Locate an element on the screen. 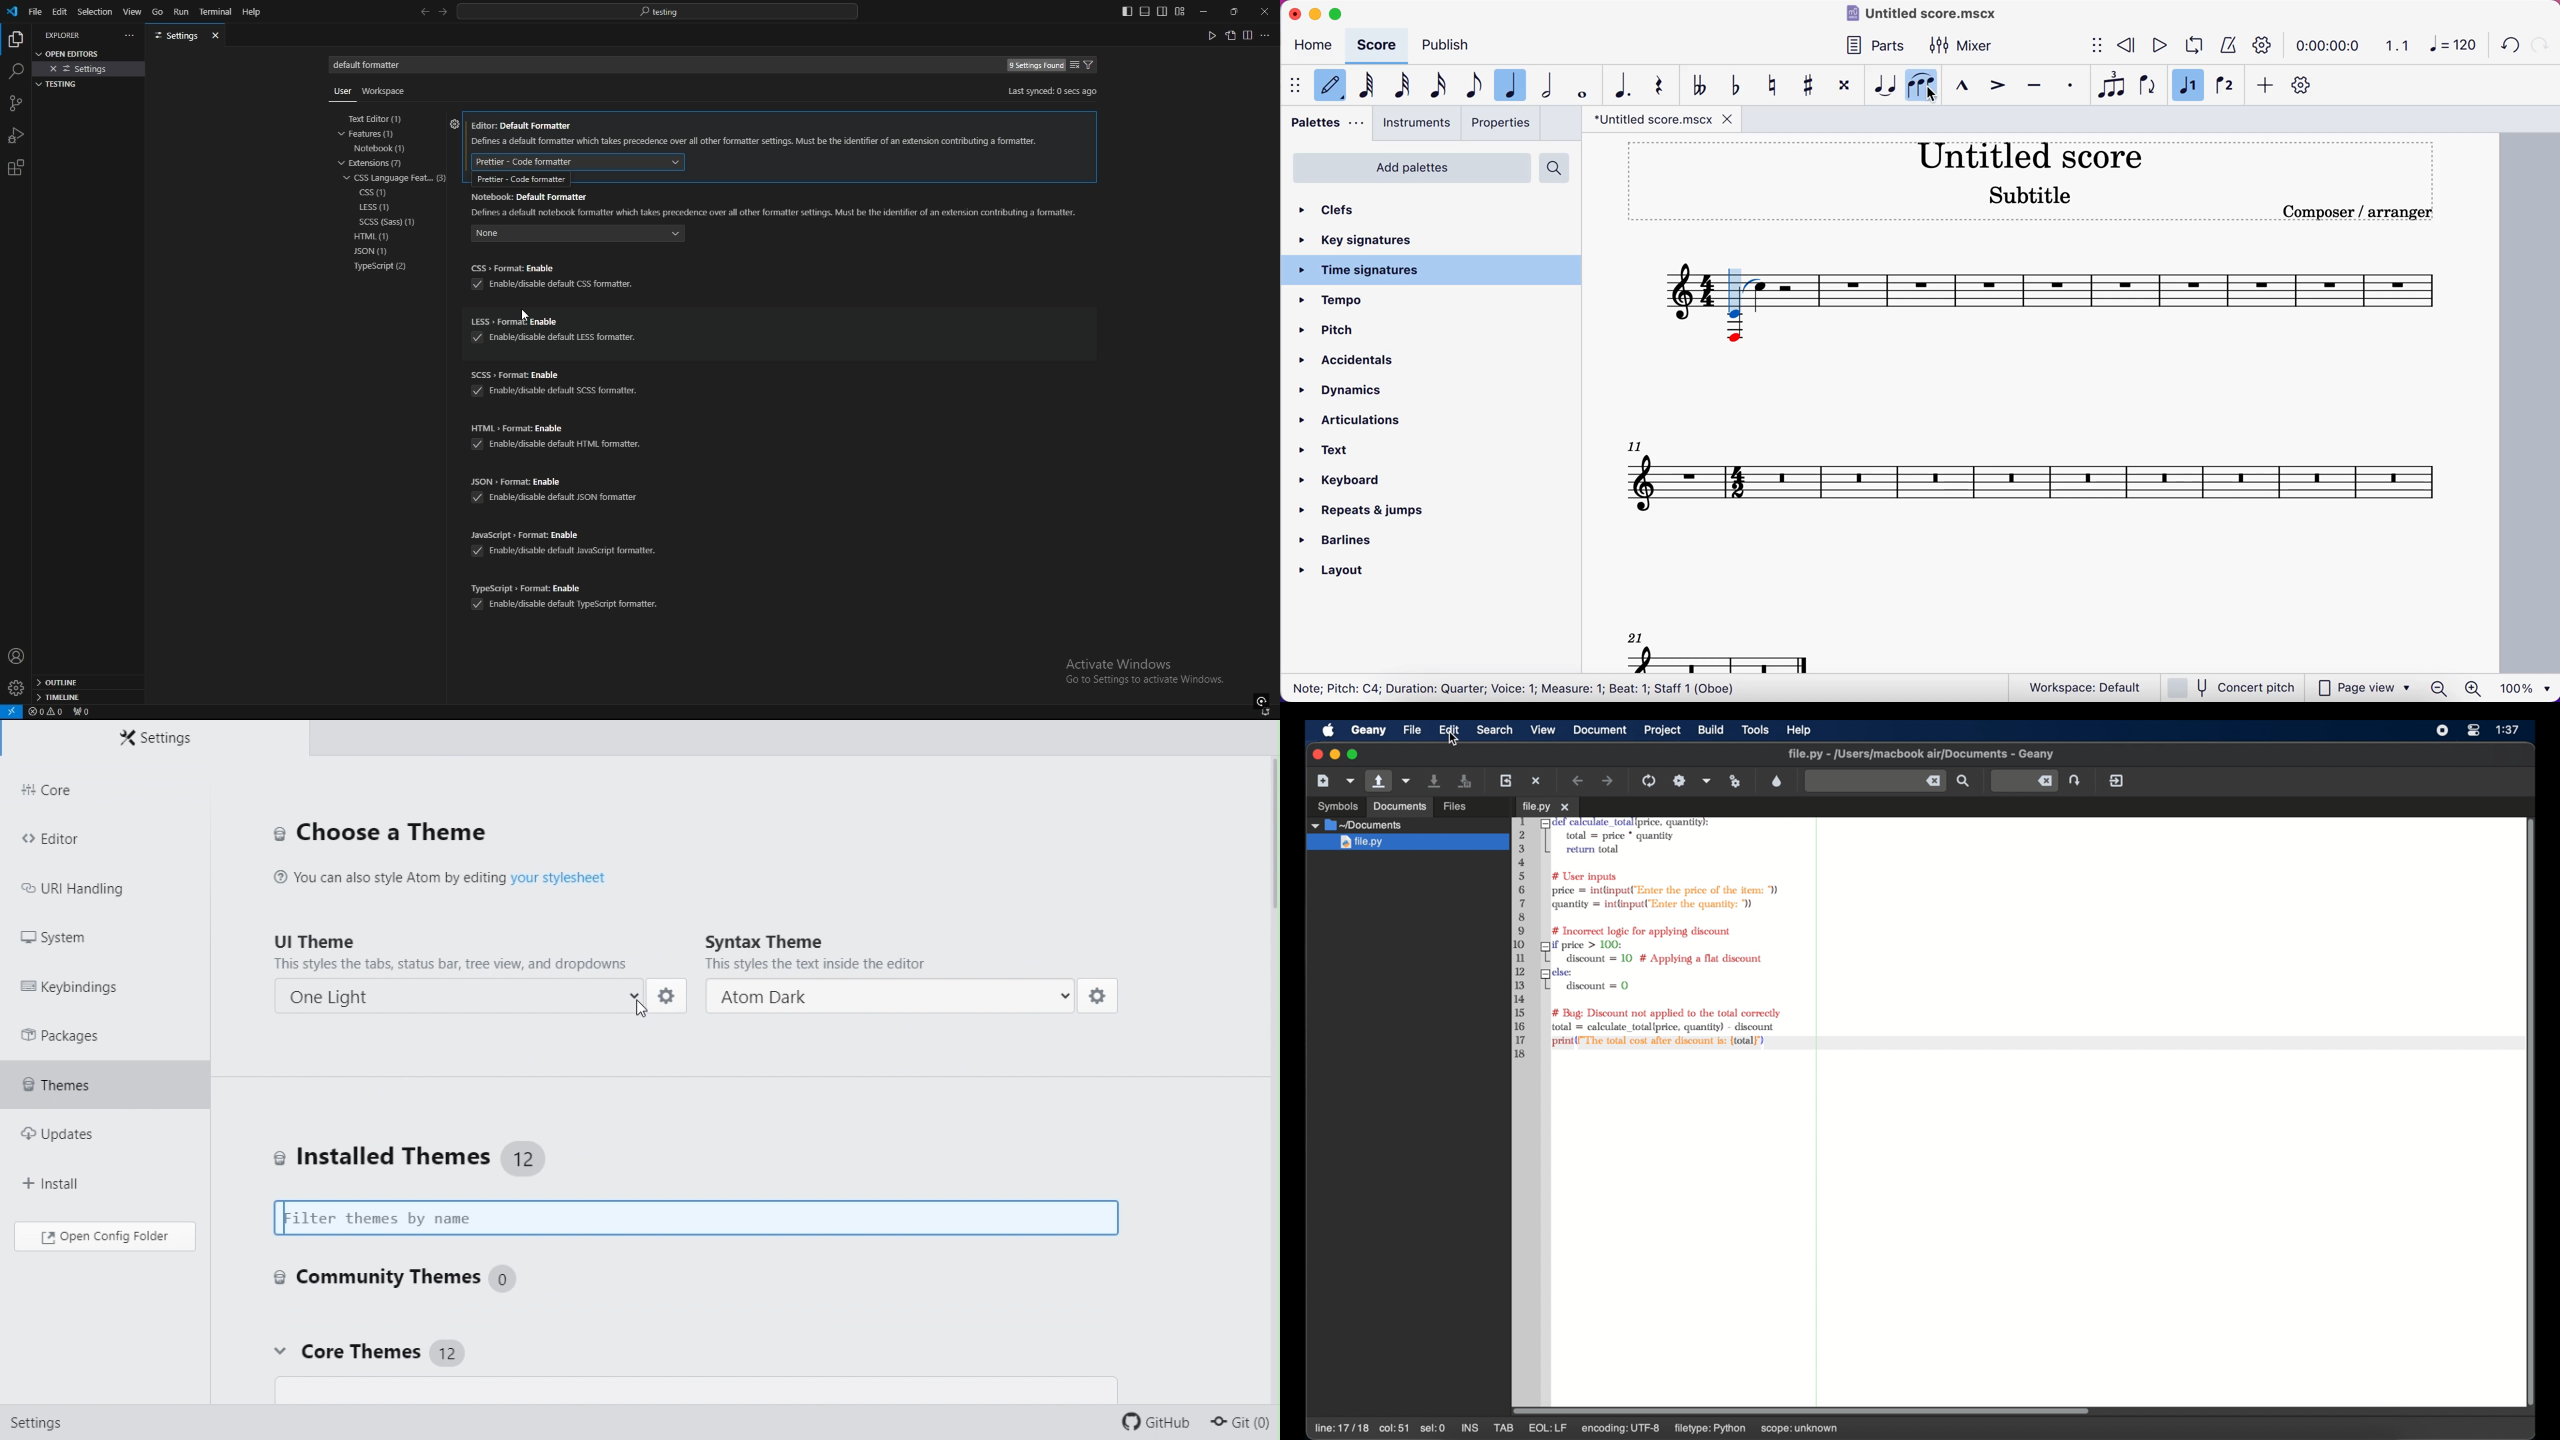 Image resolution: width=2576 pixels, height=1456 pixels. default is located at coordinates (1333, 88).